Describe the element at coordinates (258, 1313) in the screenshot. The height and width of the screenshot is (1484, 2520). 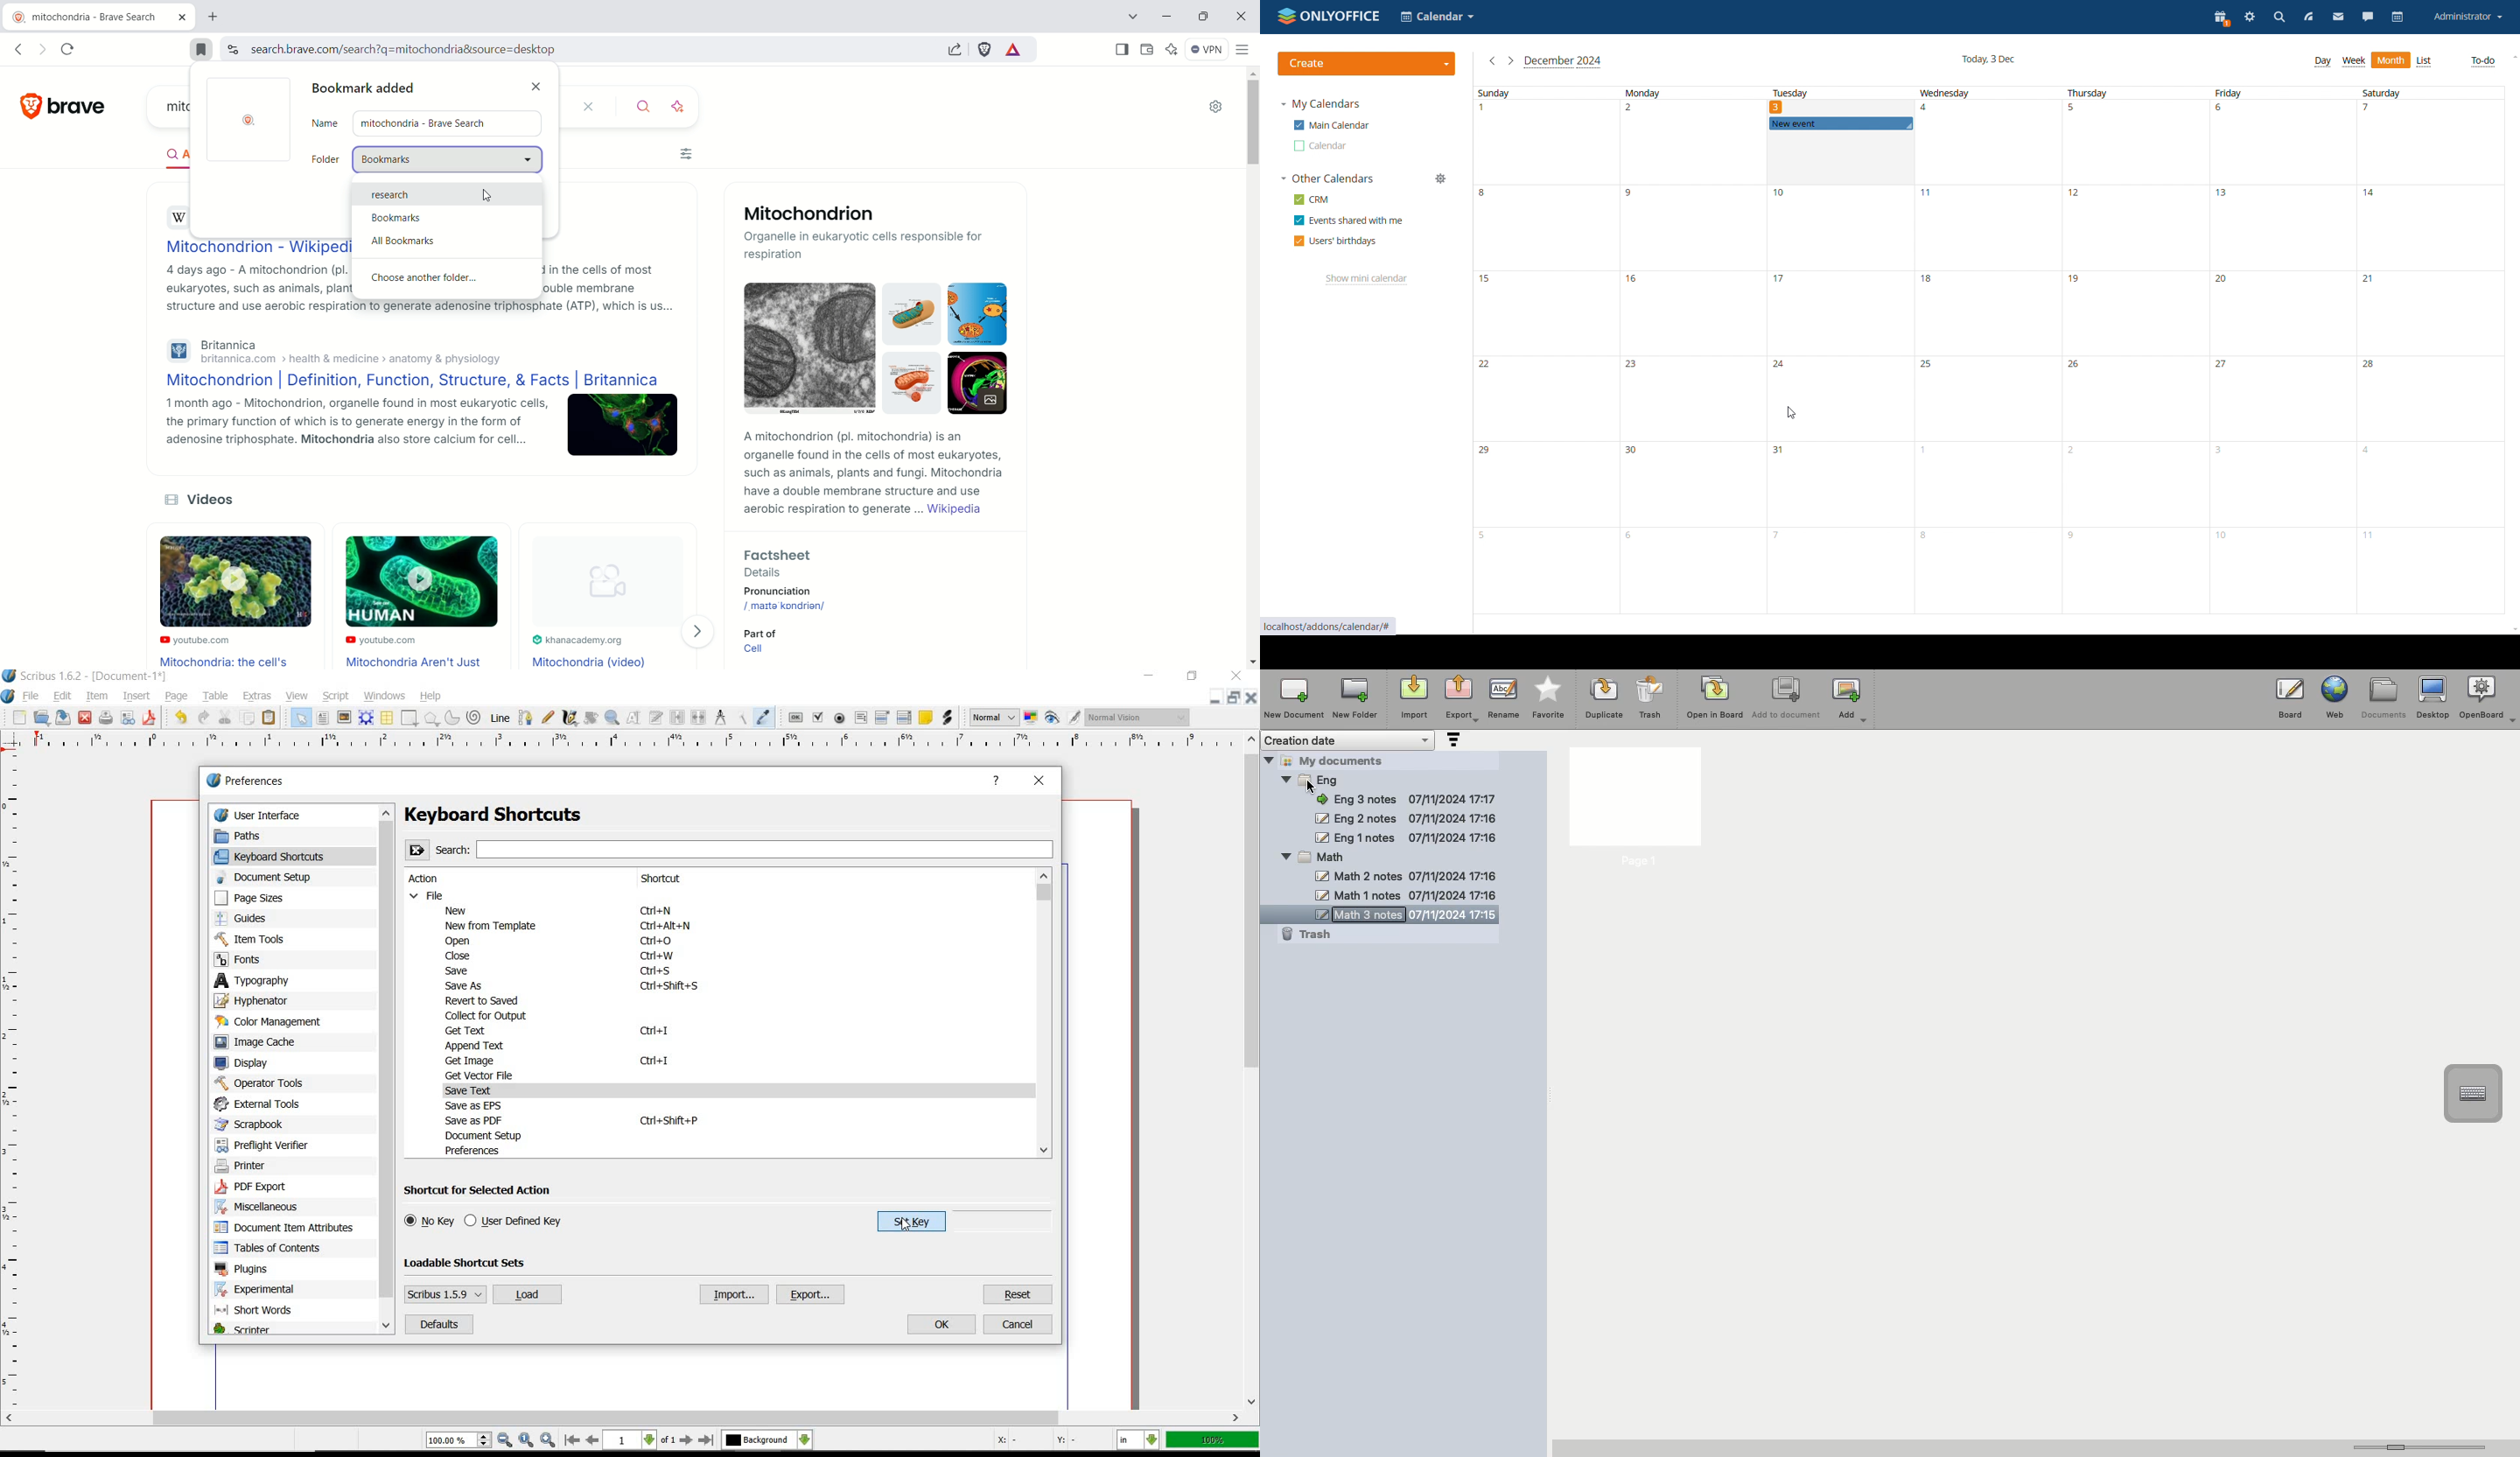
I see `short words` at that location.